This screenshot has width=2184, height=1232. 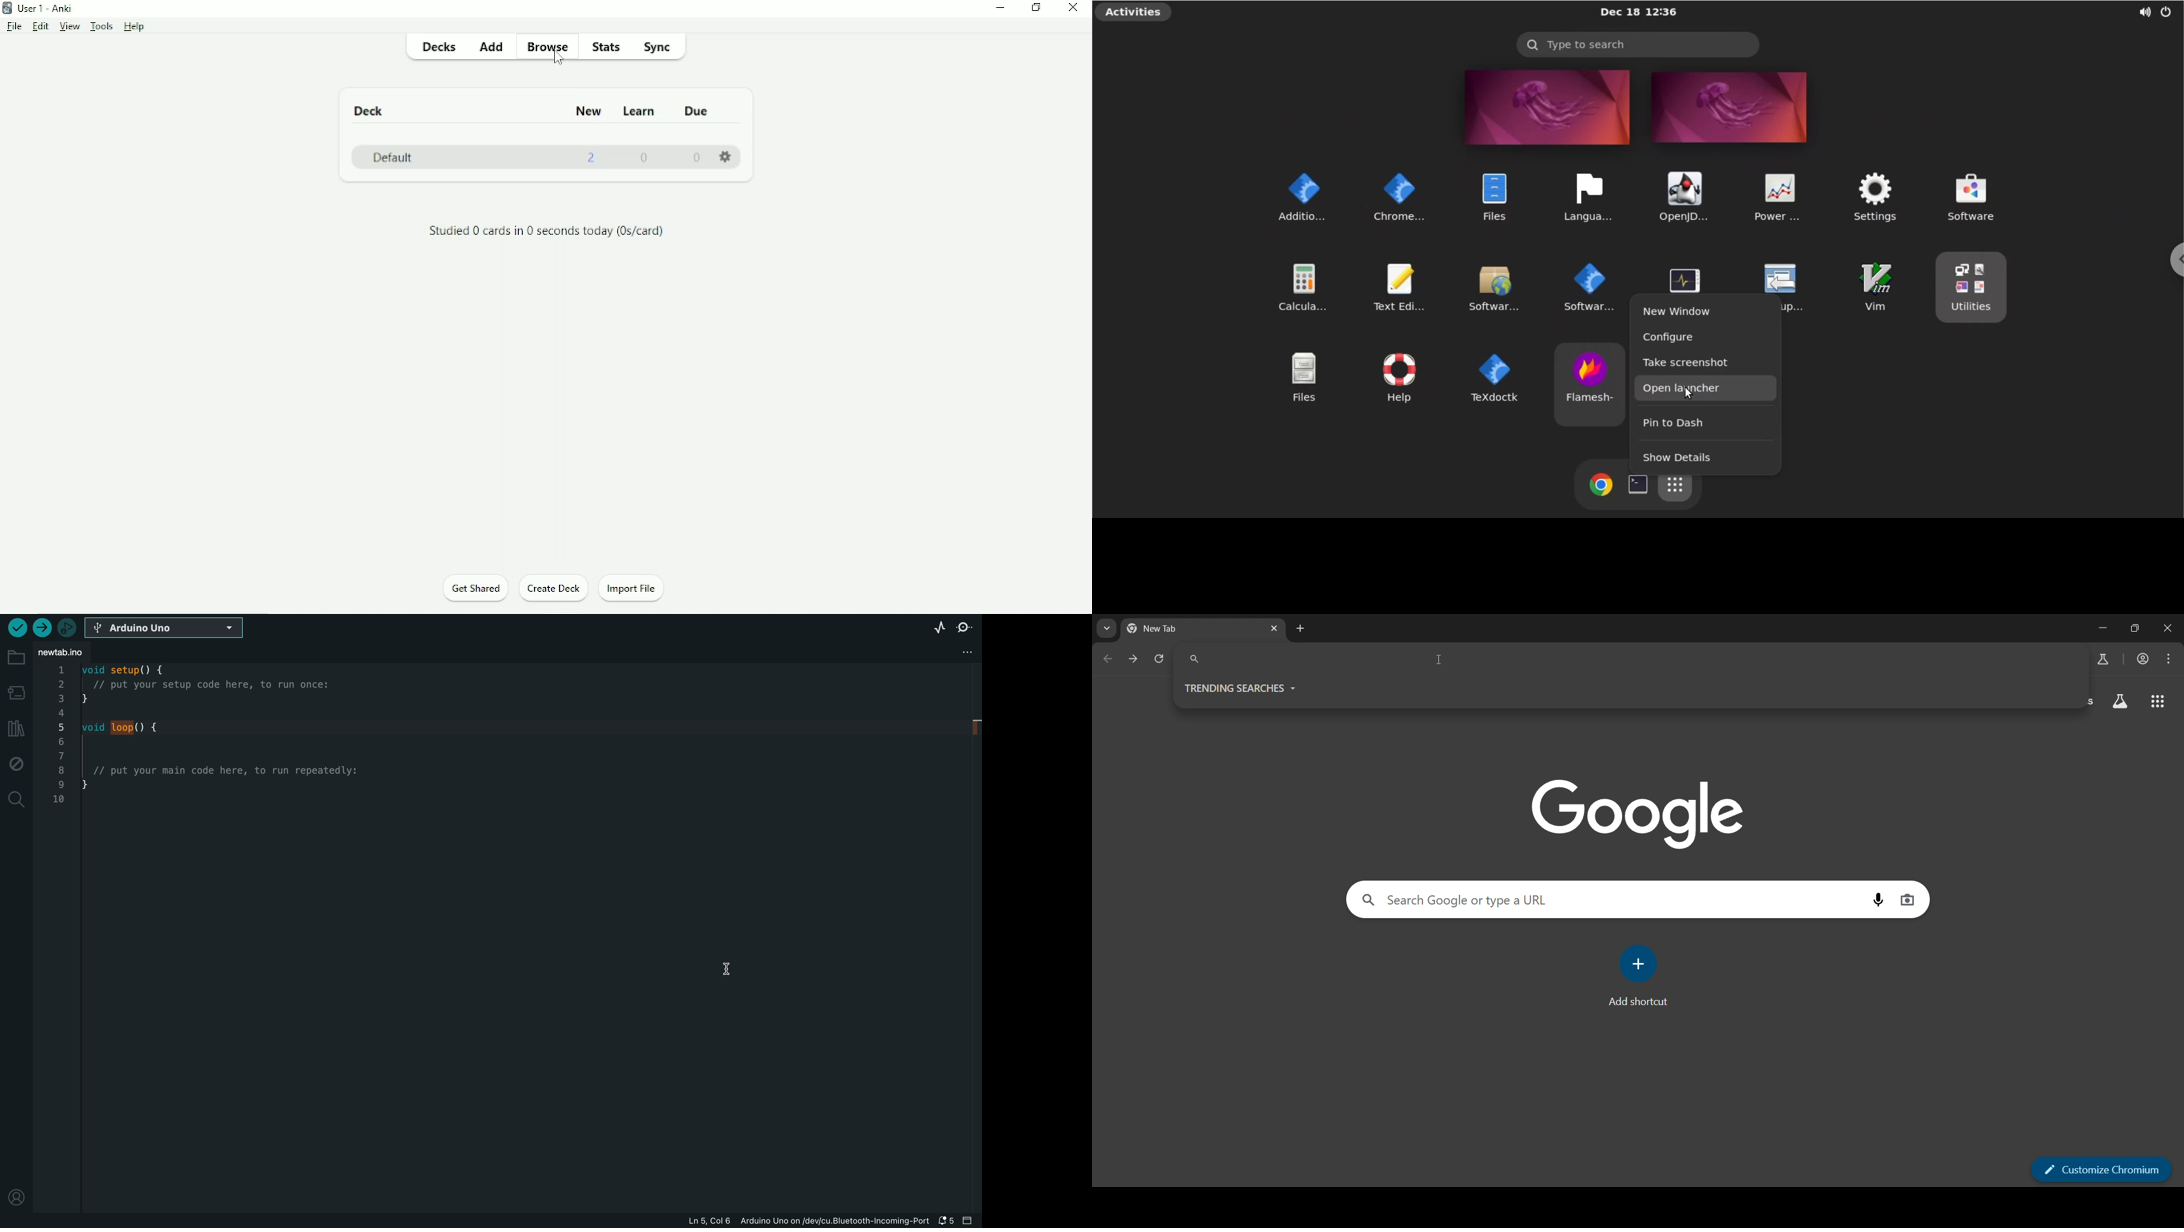 What do you see at coordinates (1631, 658) in the screenshot?
I see `search google or type a URL` at bounding box center [1631, 658].